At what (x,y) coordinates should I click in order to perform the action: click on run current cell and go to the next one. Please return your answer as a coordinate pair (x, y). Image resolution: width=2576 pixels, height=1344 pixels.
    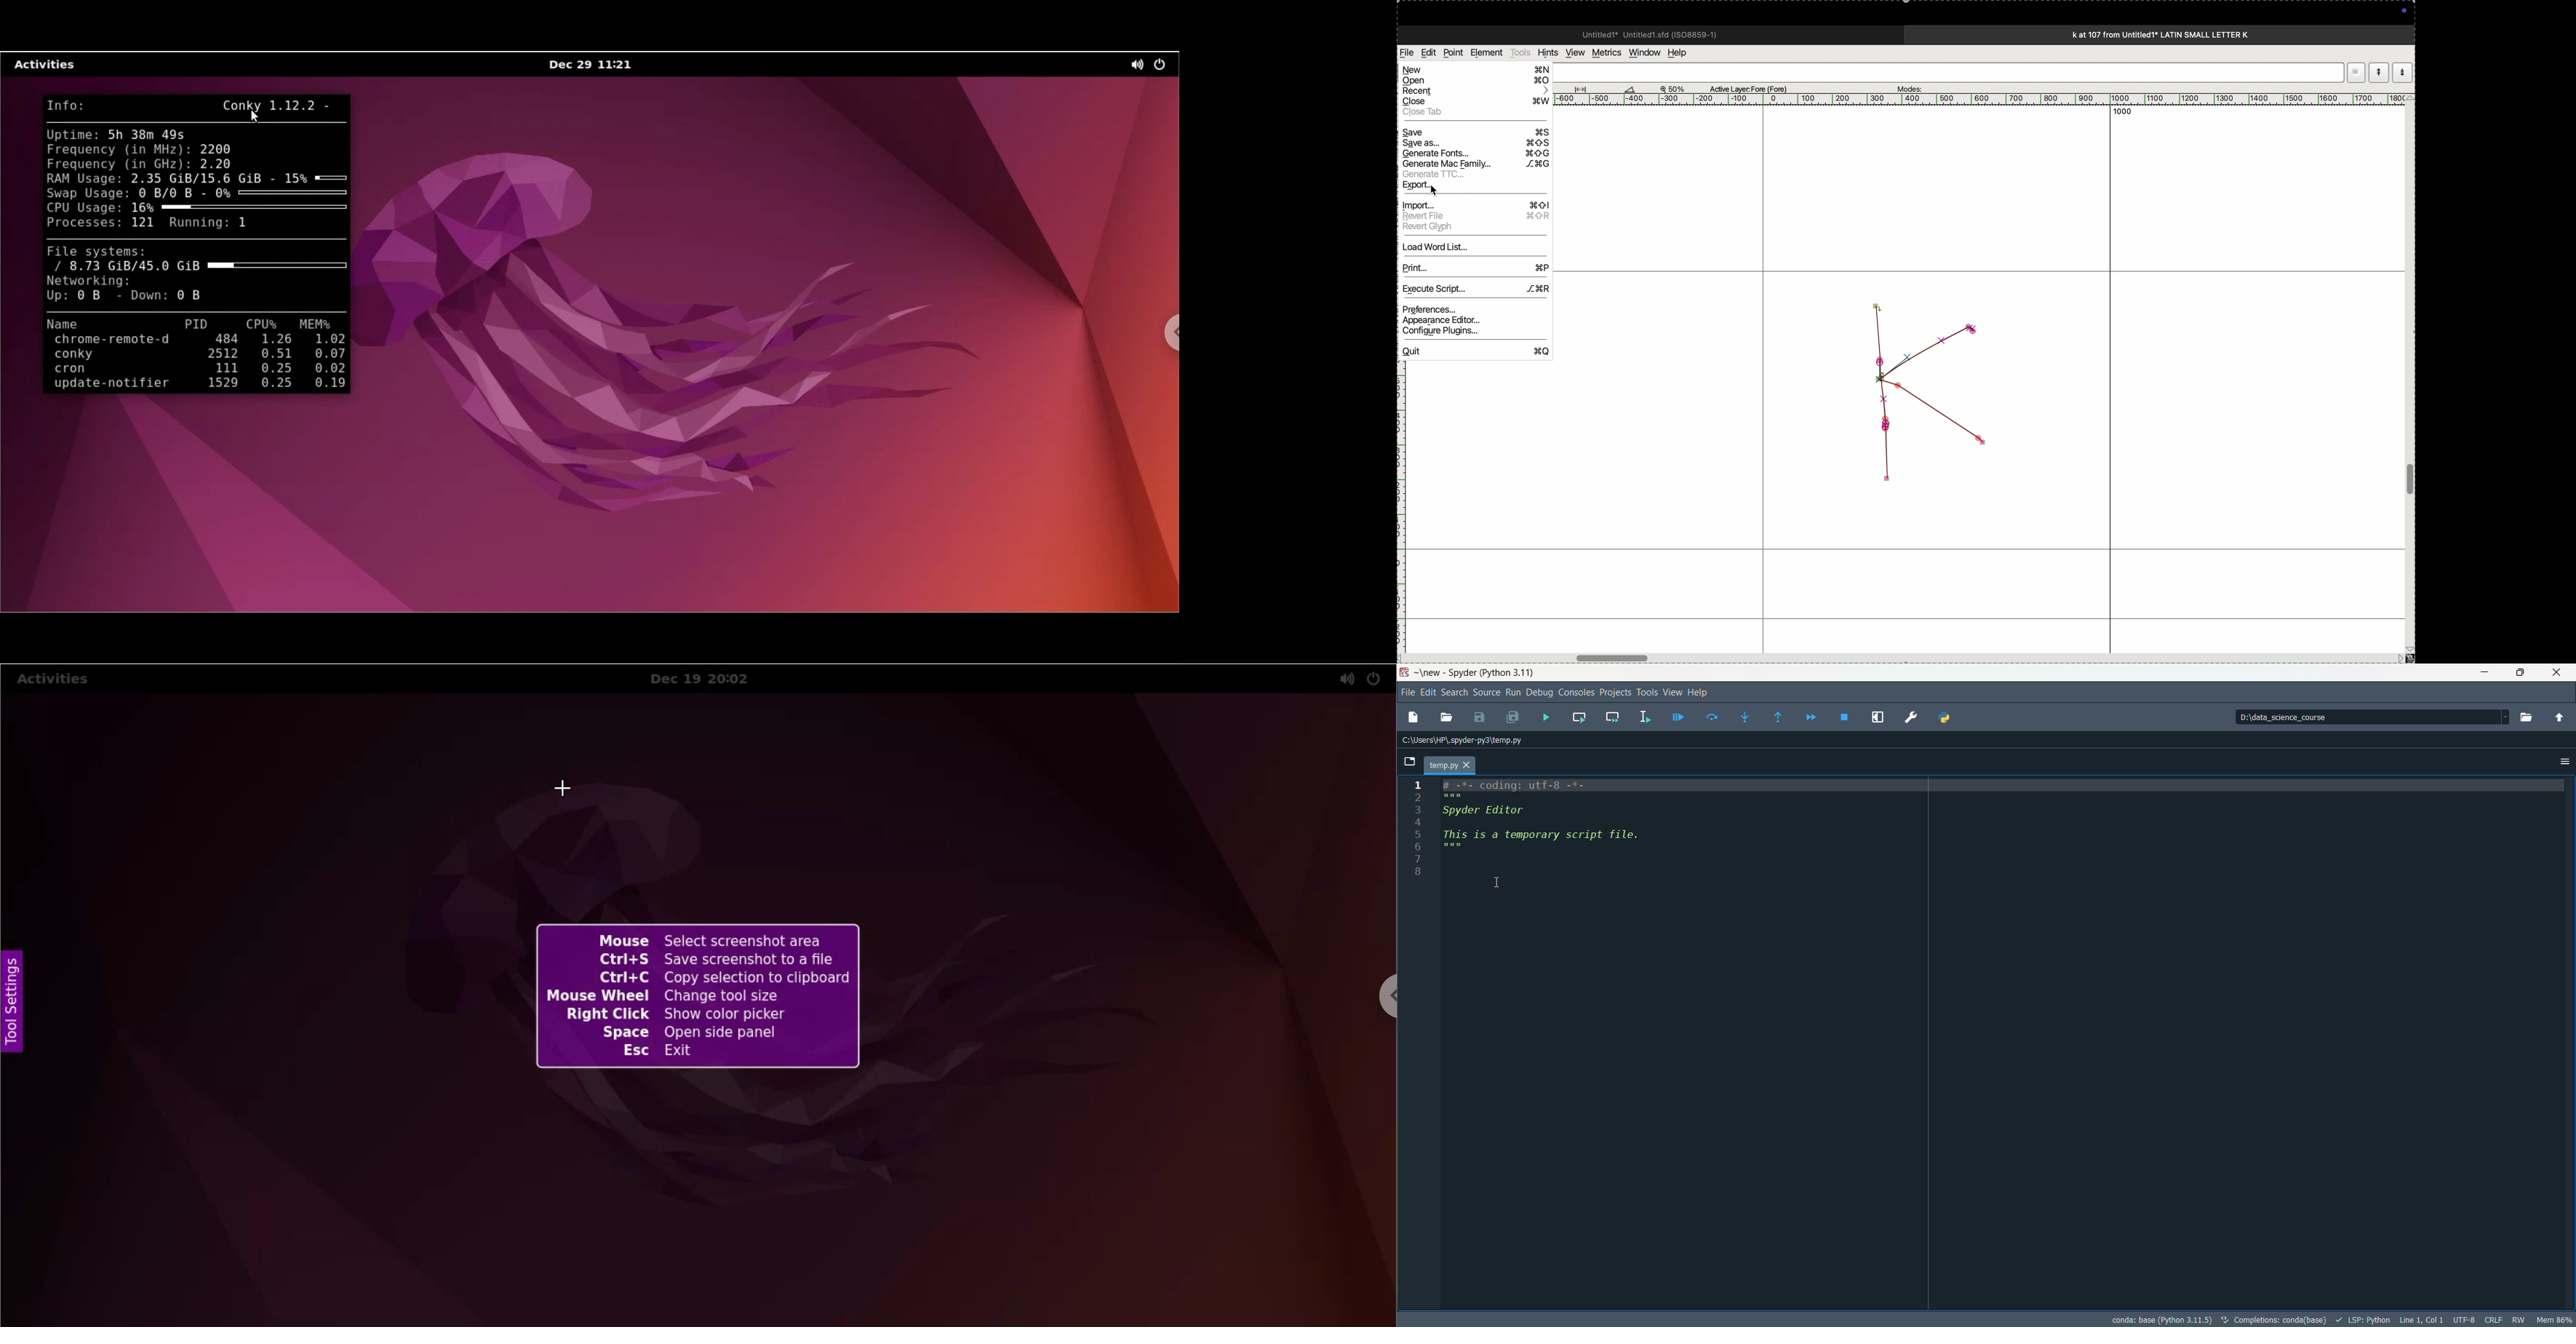
    Looking at the image, I should click on (1613, 718).